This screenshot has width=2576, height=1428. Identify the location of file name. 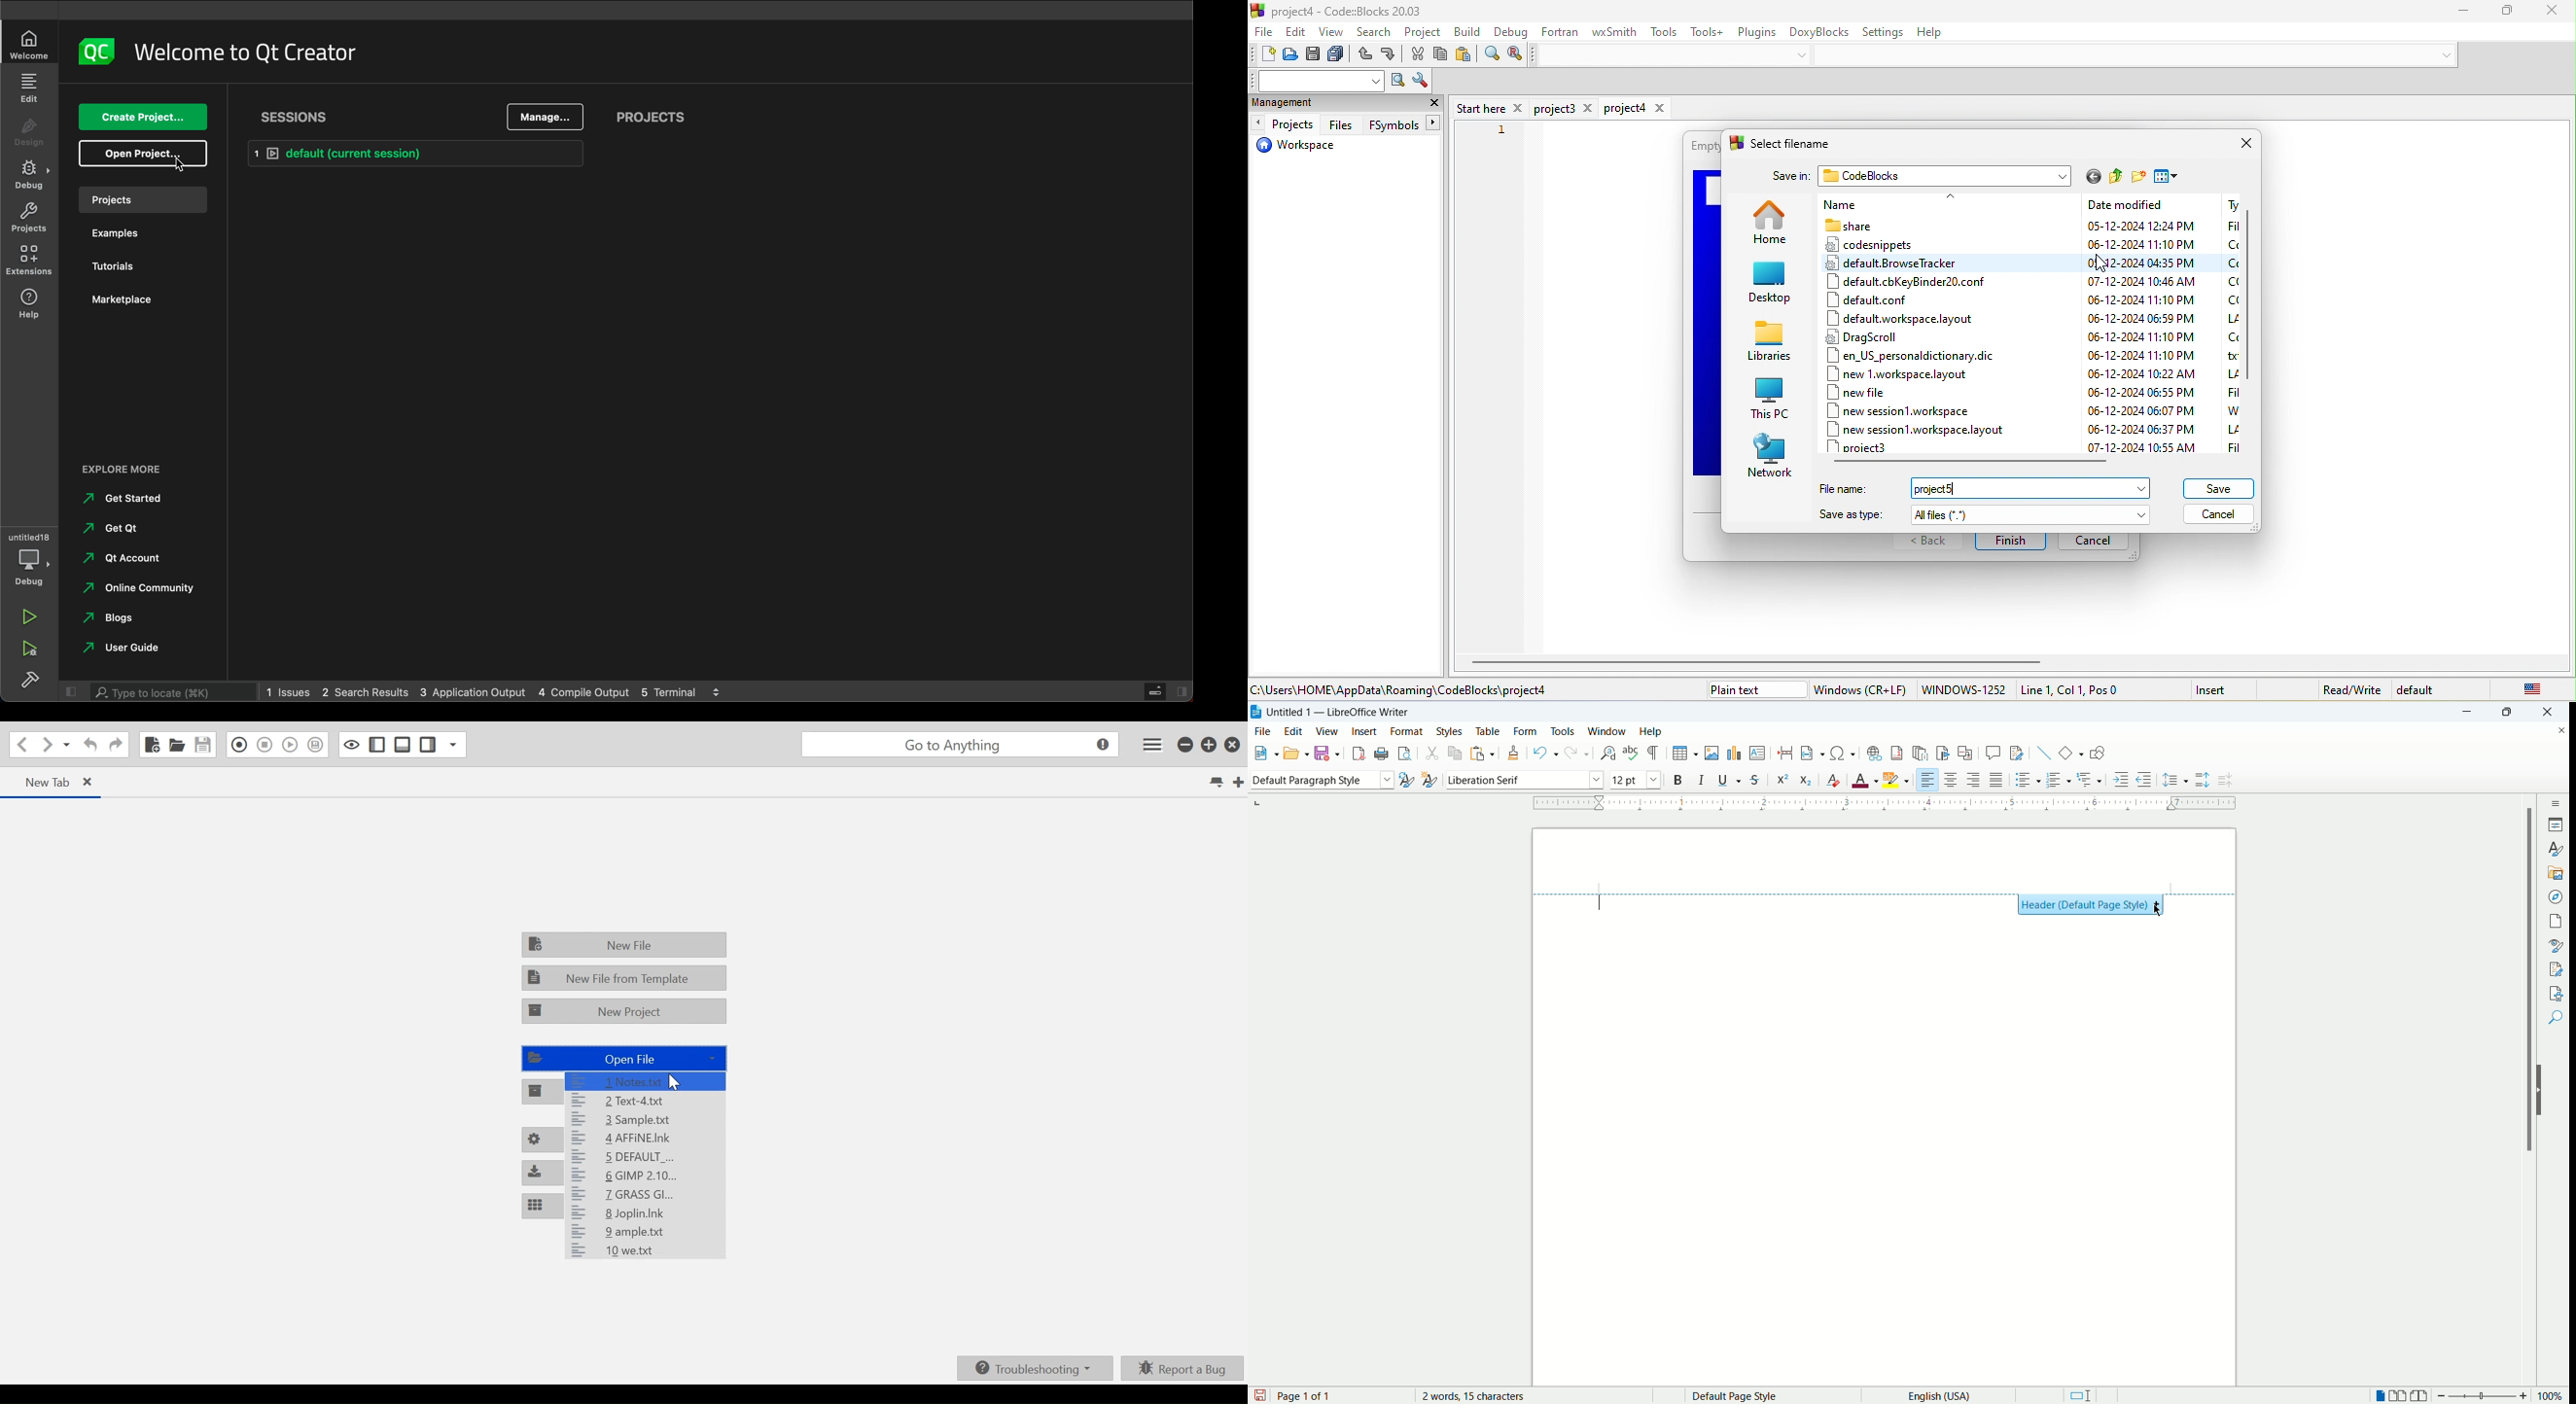
(1802, 143).